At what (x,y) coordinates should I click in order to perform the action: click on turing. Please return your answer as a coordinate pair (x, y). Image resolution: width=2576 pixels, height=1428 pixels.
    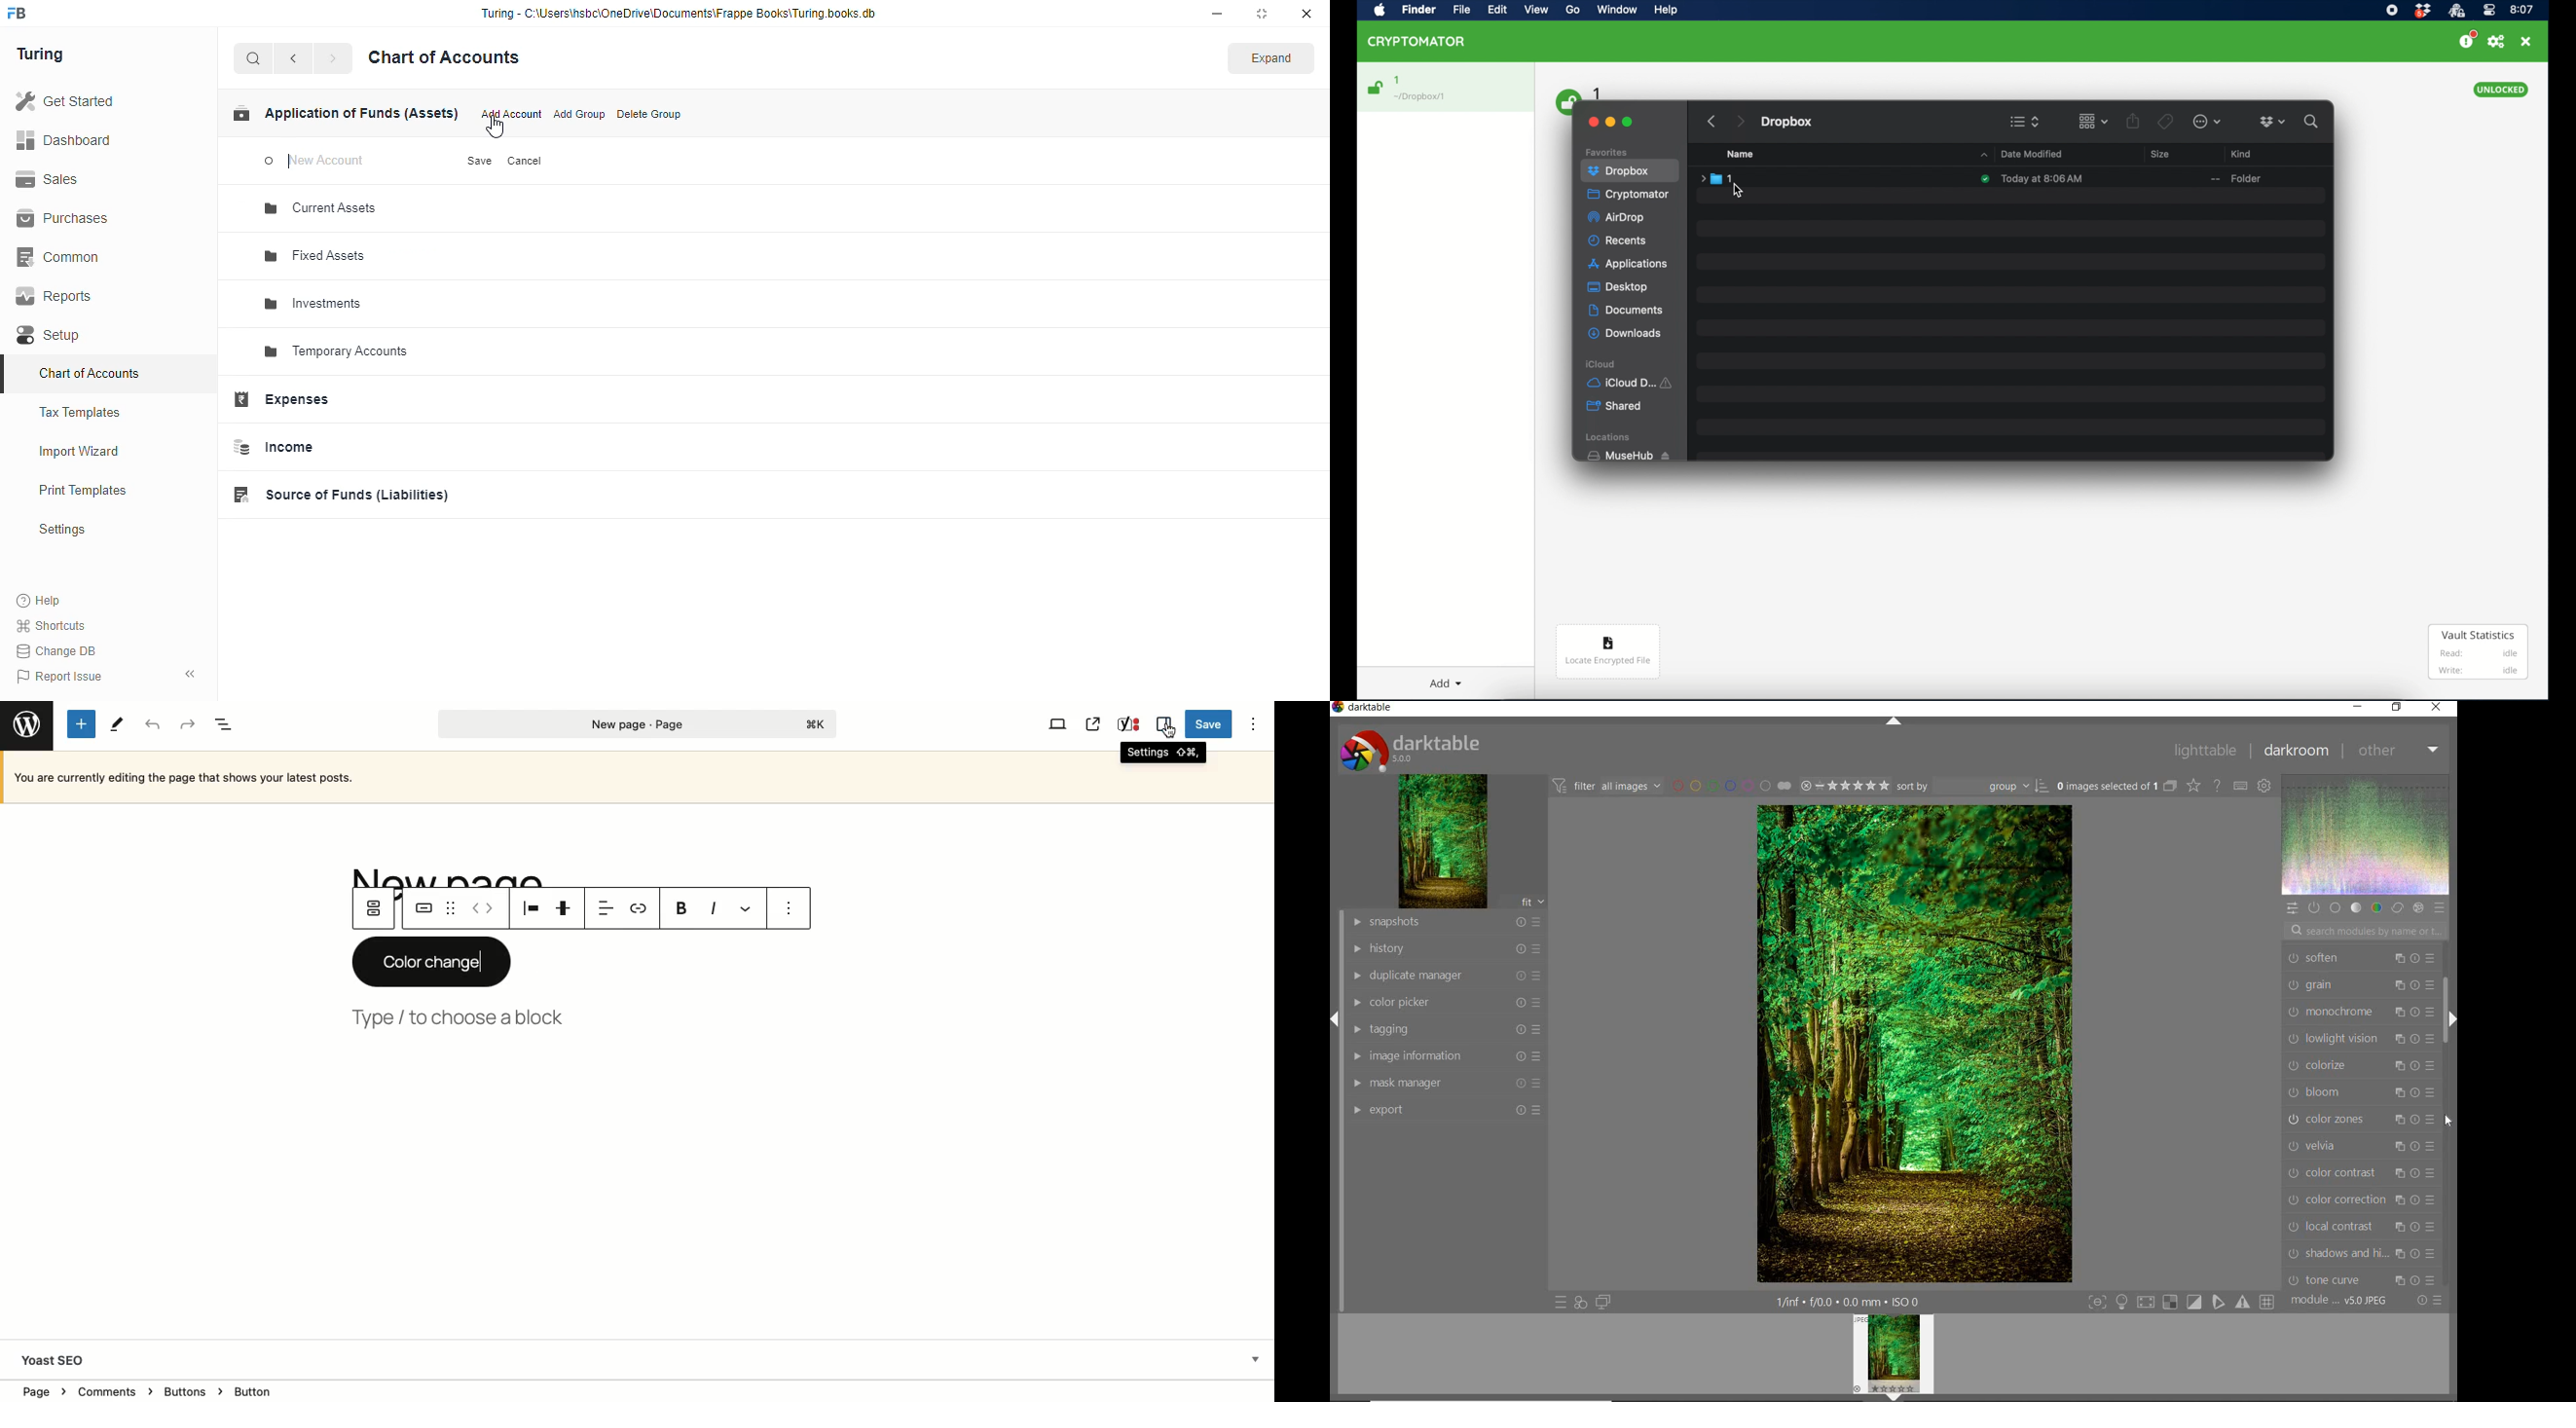
    Looking at the image, I should click on (39, 55).